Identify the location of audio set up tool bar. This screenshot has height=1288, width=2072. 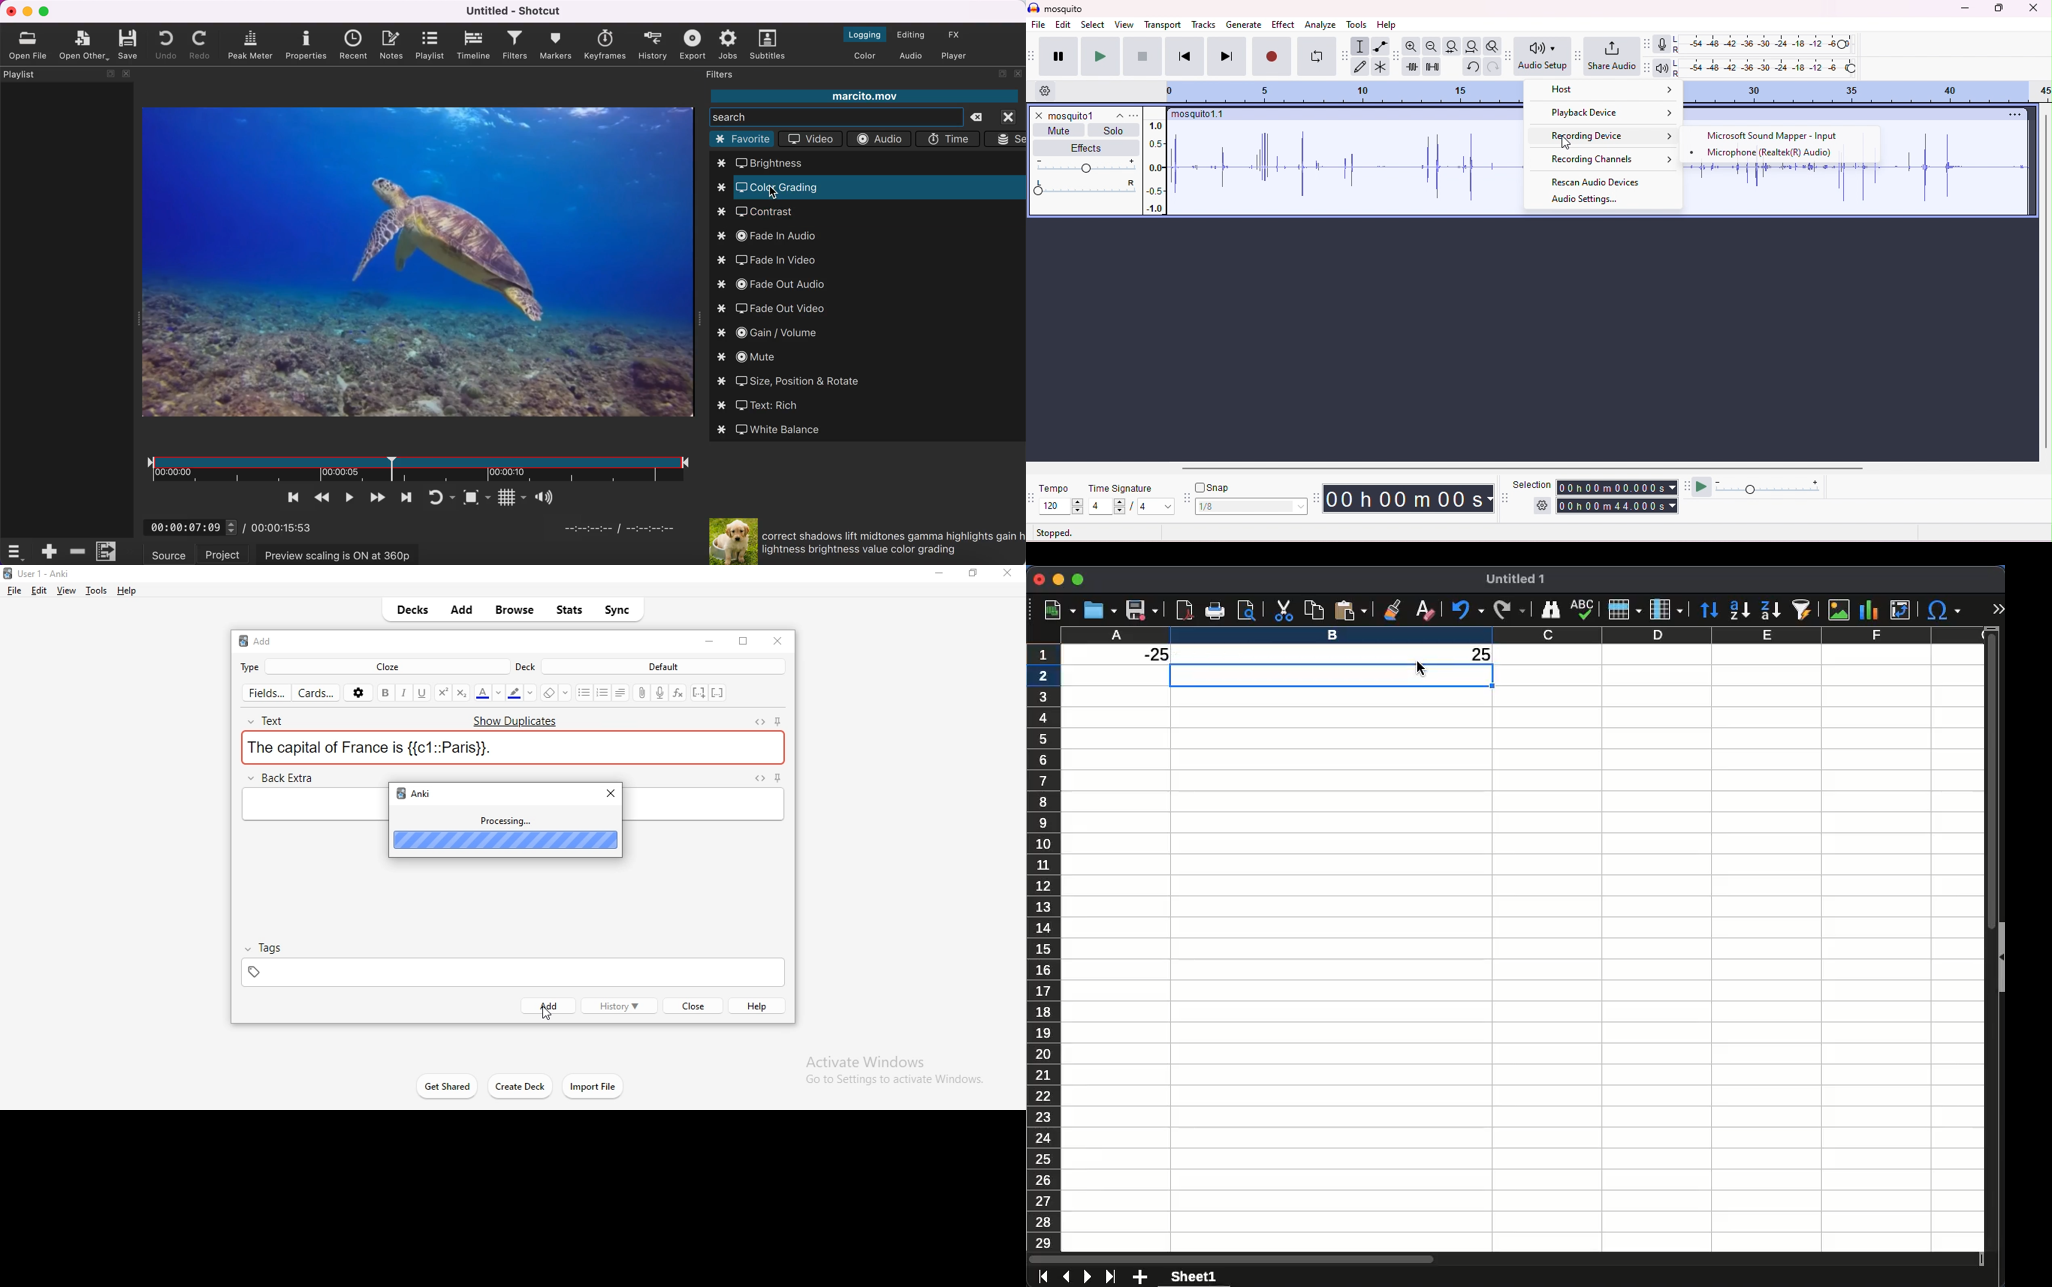
(1646, 68).